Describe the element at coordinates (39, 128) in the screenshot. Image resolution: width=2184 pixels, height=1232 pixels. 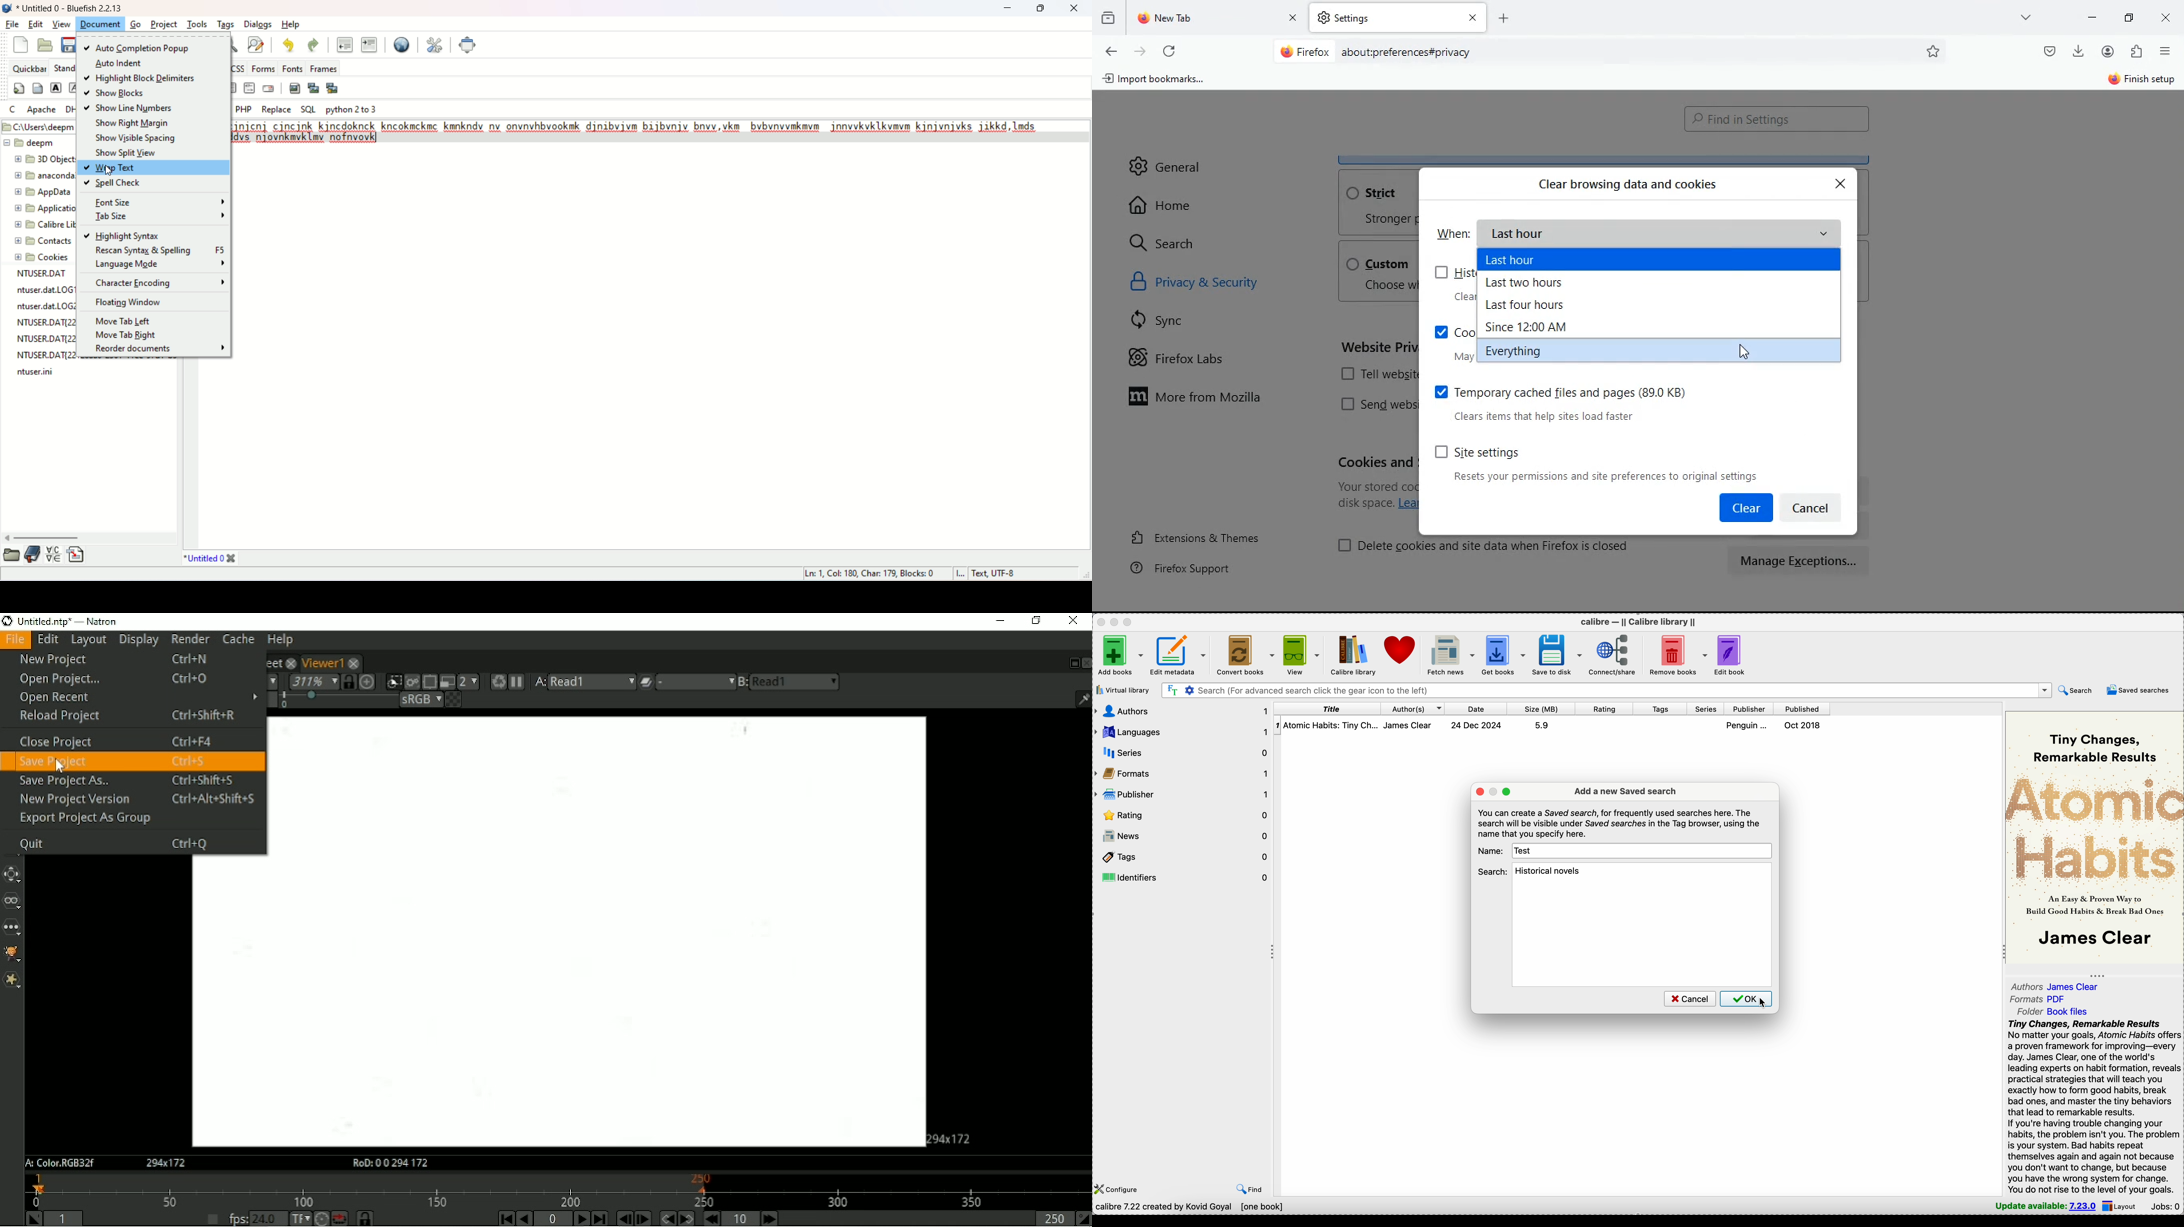
I see `location` at that location.